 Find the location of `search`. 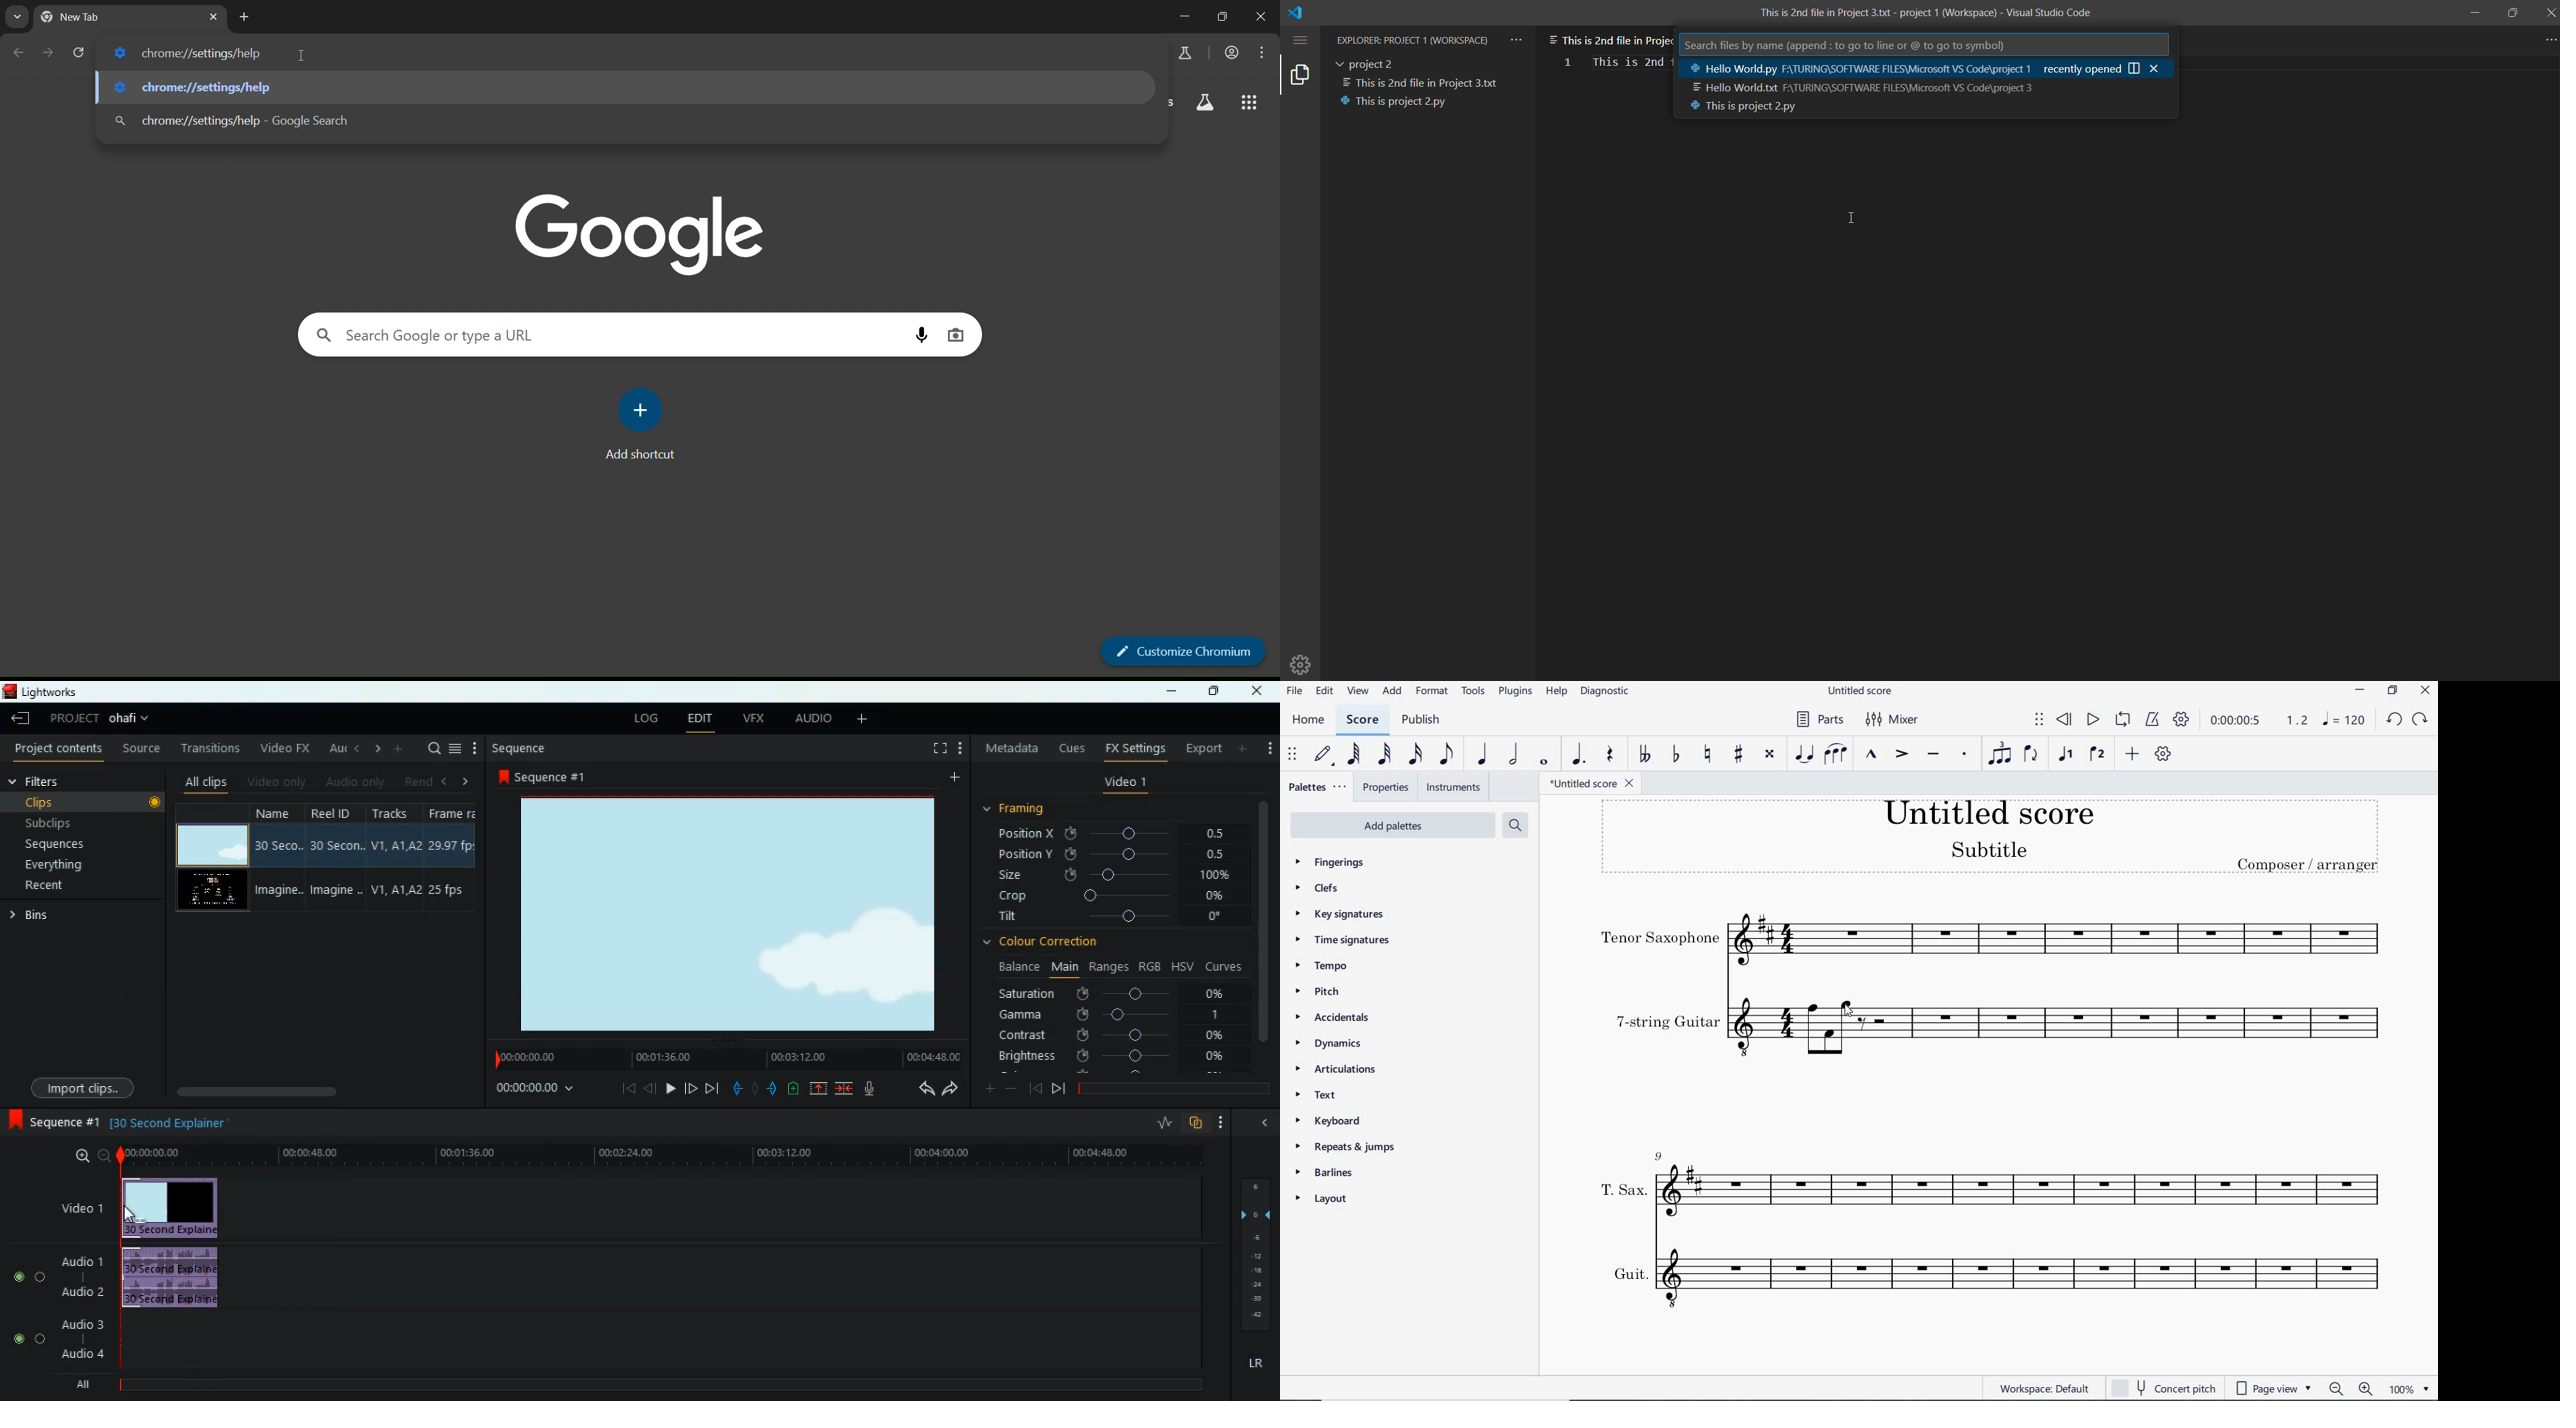

search is located at coordinates (427, 748).